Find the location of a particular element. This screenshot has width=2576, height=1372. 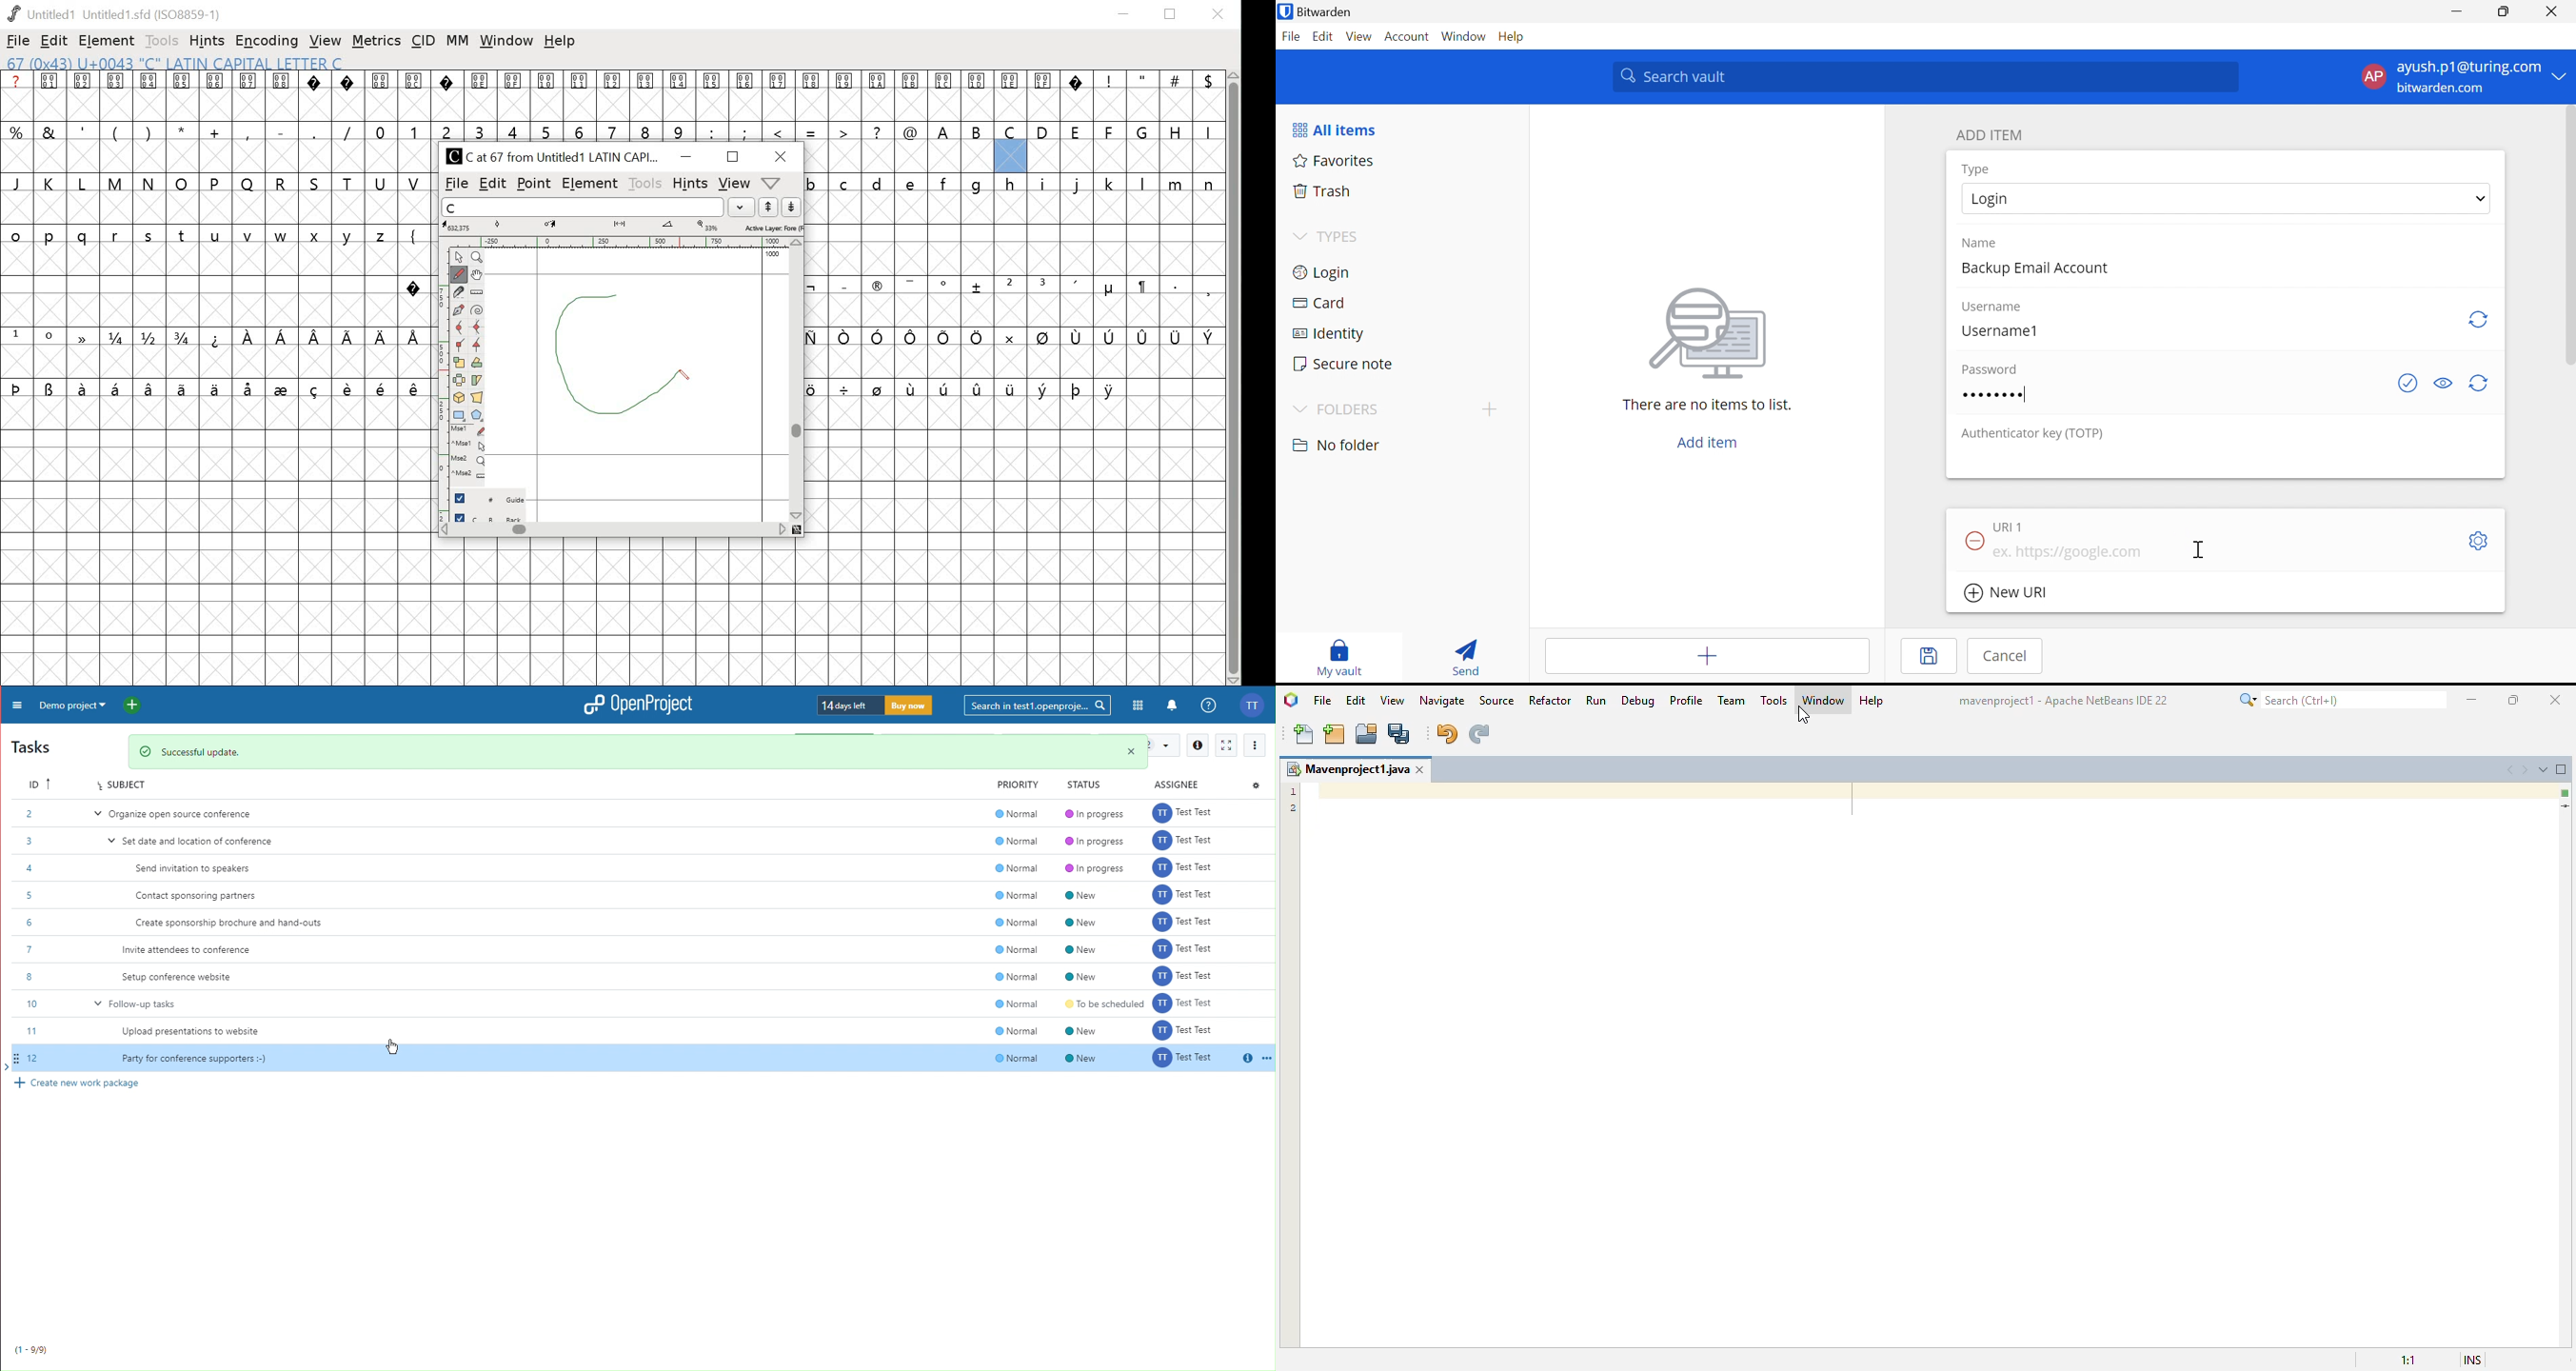

view is located at coordinates (733, 182).